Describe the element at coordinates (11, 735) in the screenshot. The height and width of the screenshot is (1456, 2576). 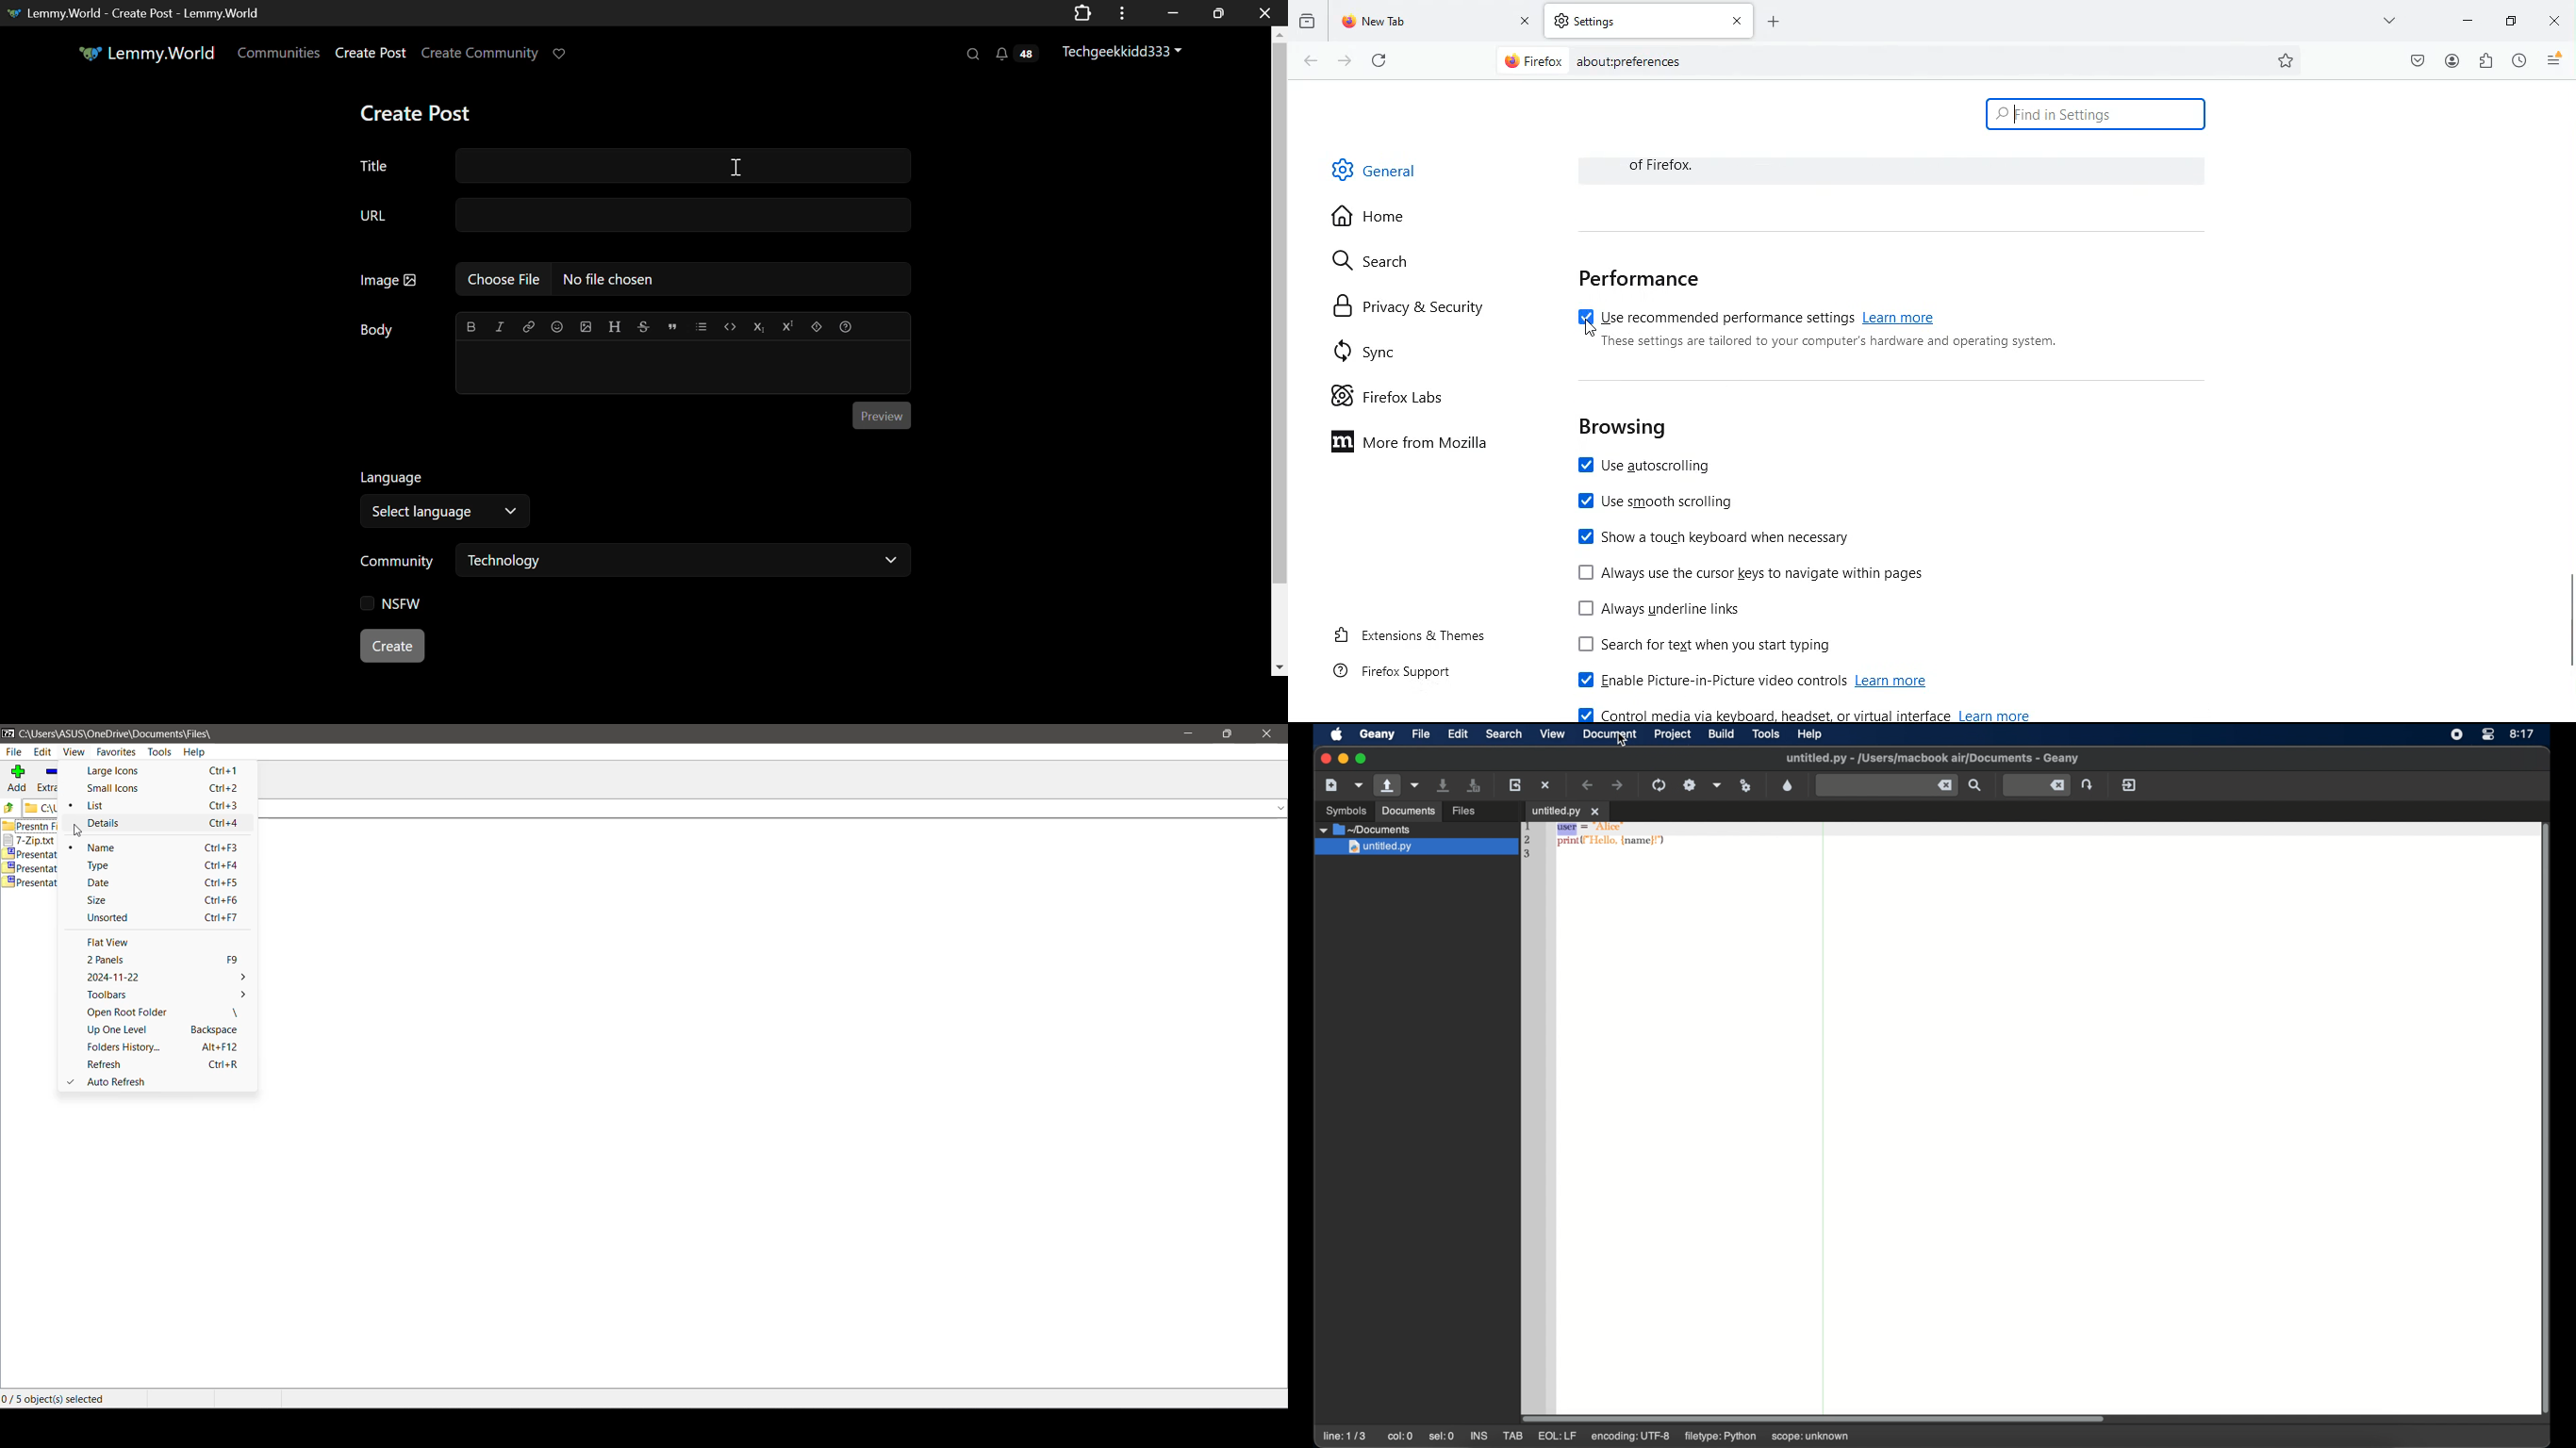
I see `7 zip logo` at that location.